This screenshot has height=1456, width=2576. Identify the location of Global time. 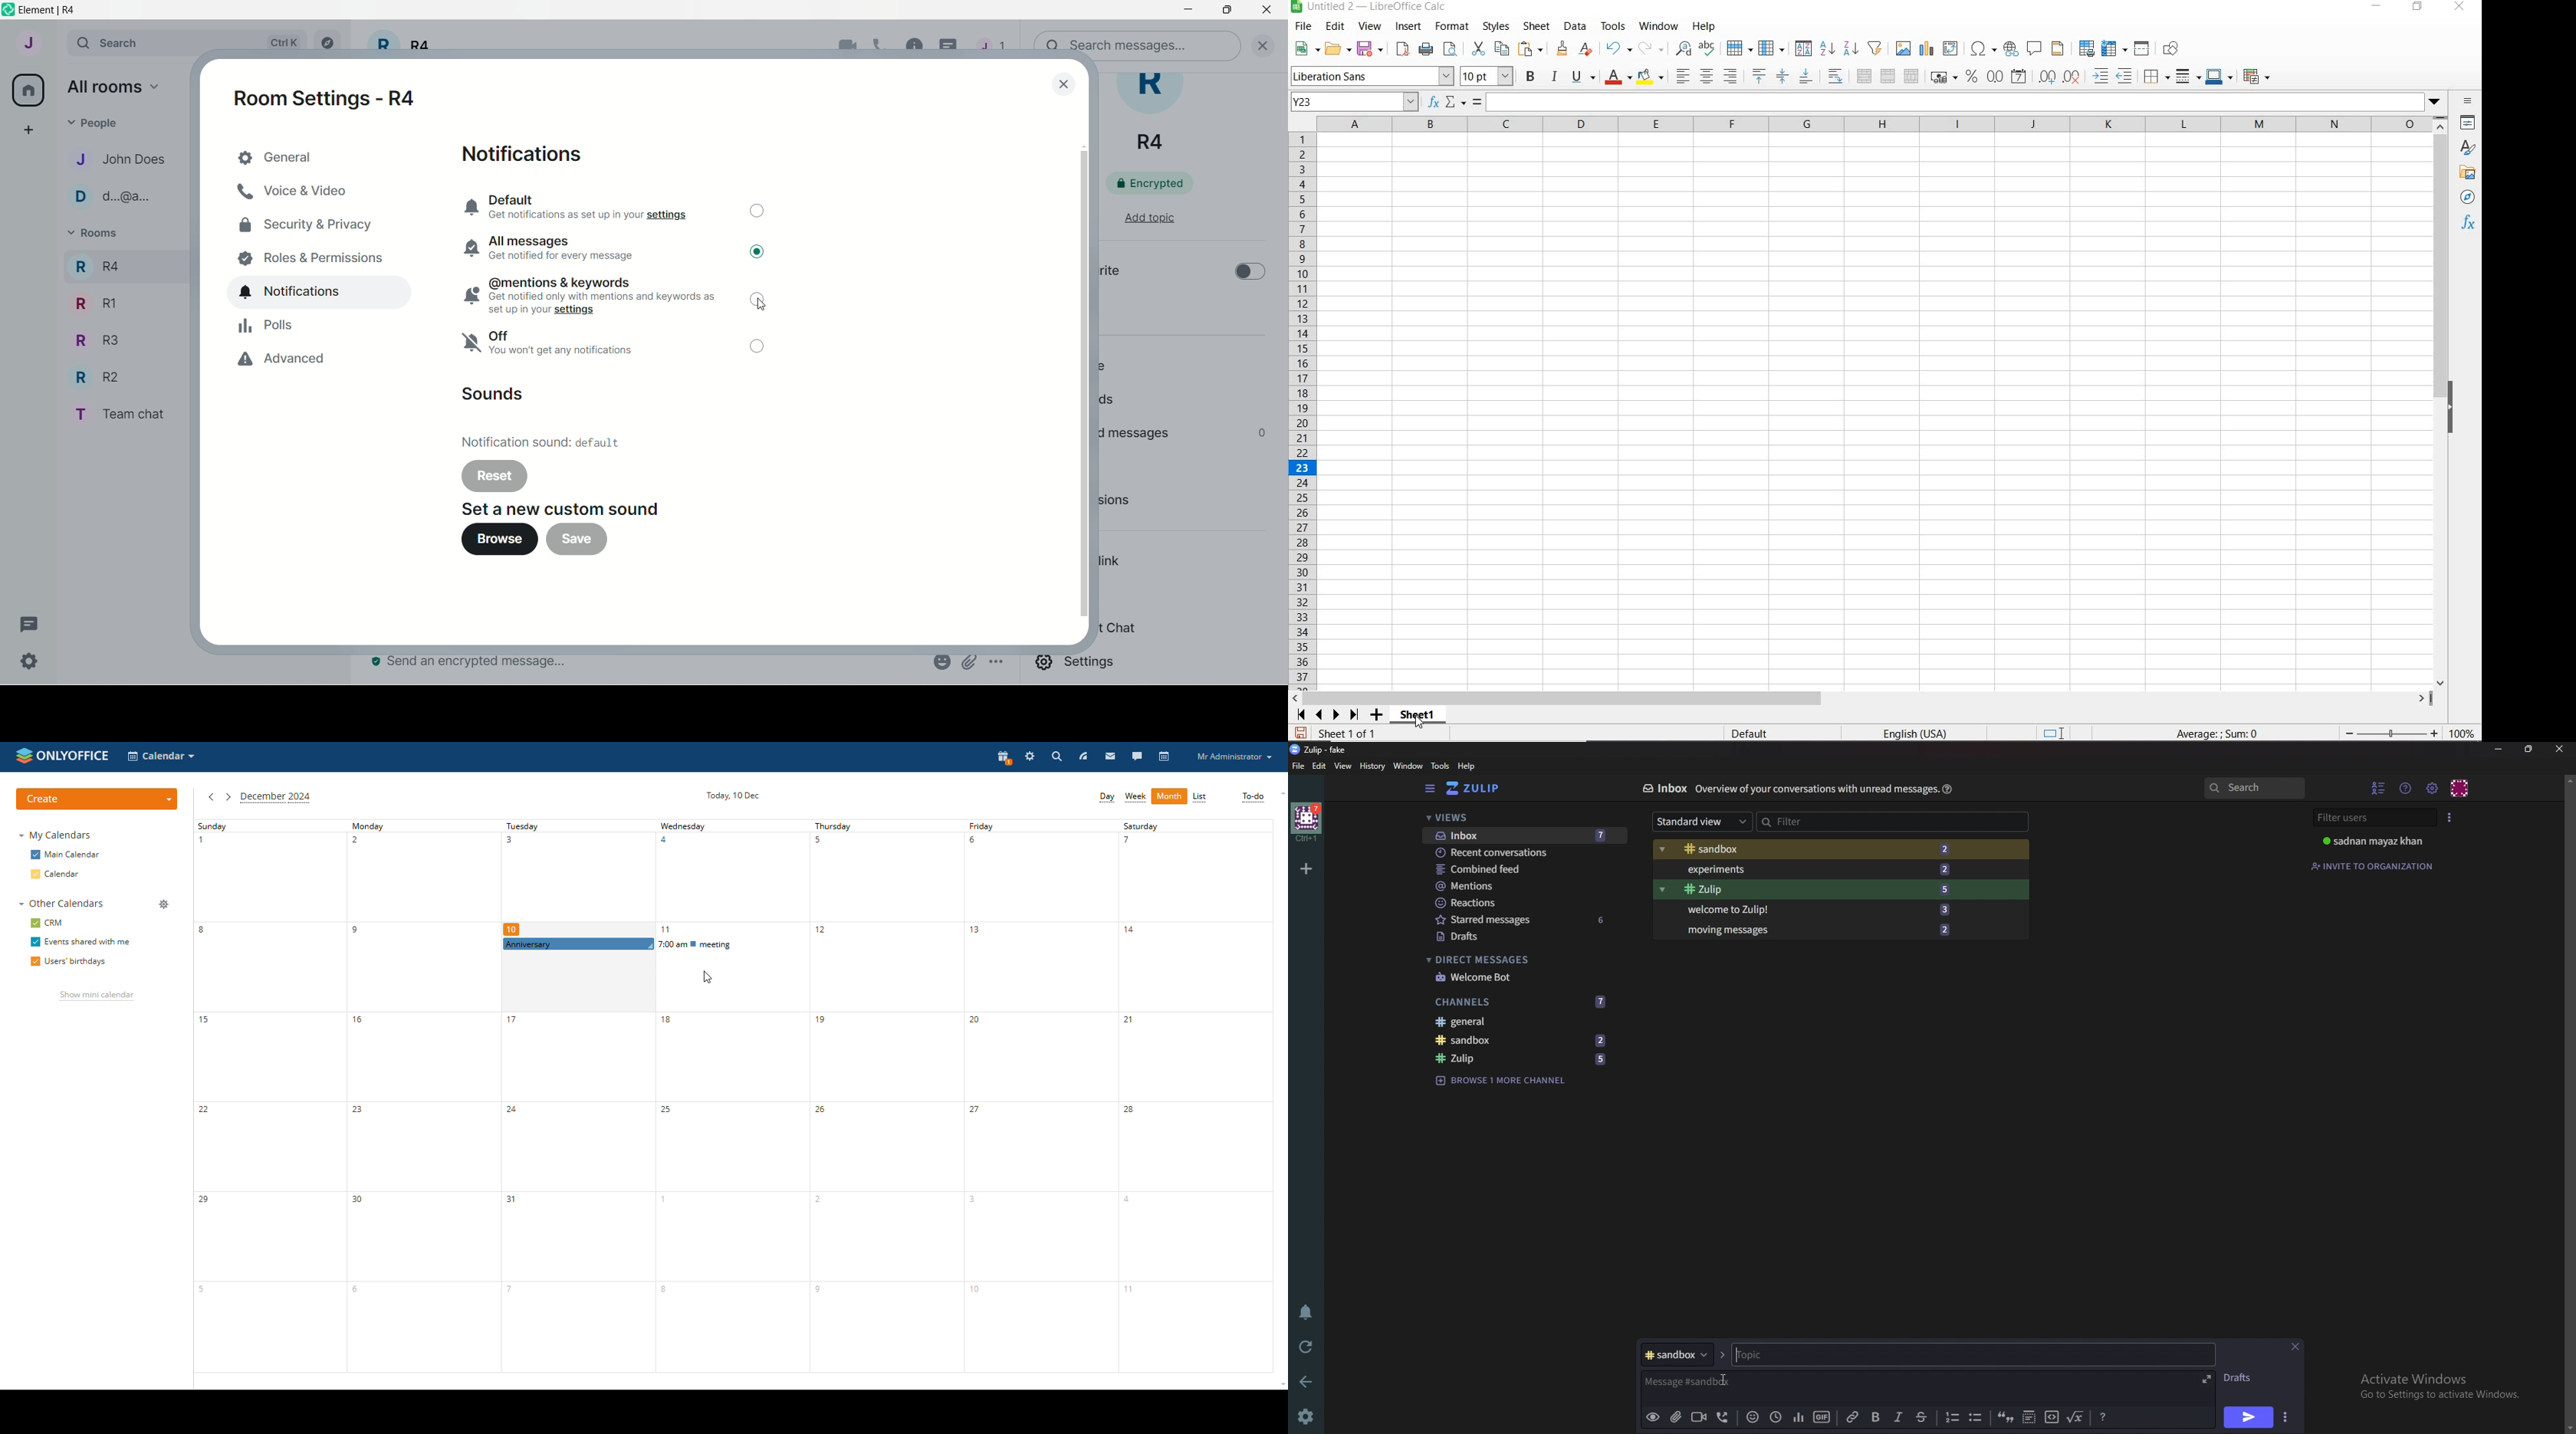
(1775, 1417).